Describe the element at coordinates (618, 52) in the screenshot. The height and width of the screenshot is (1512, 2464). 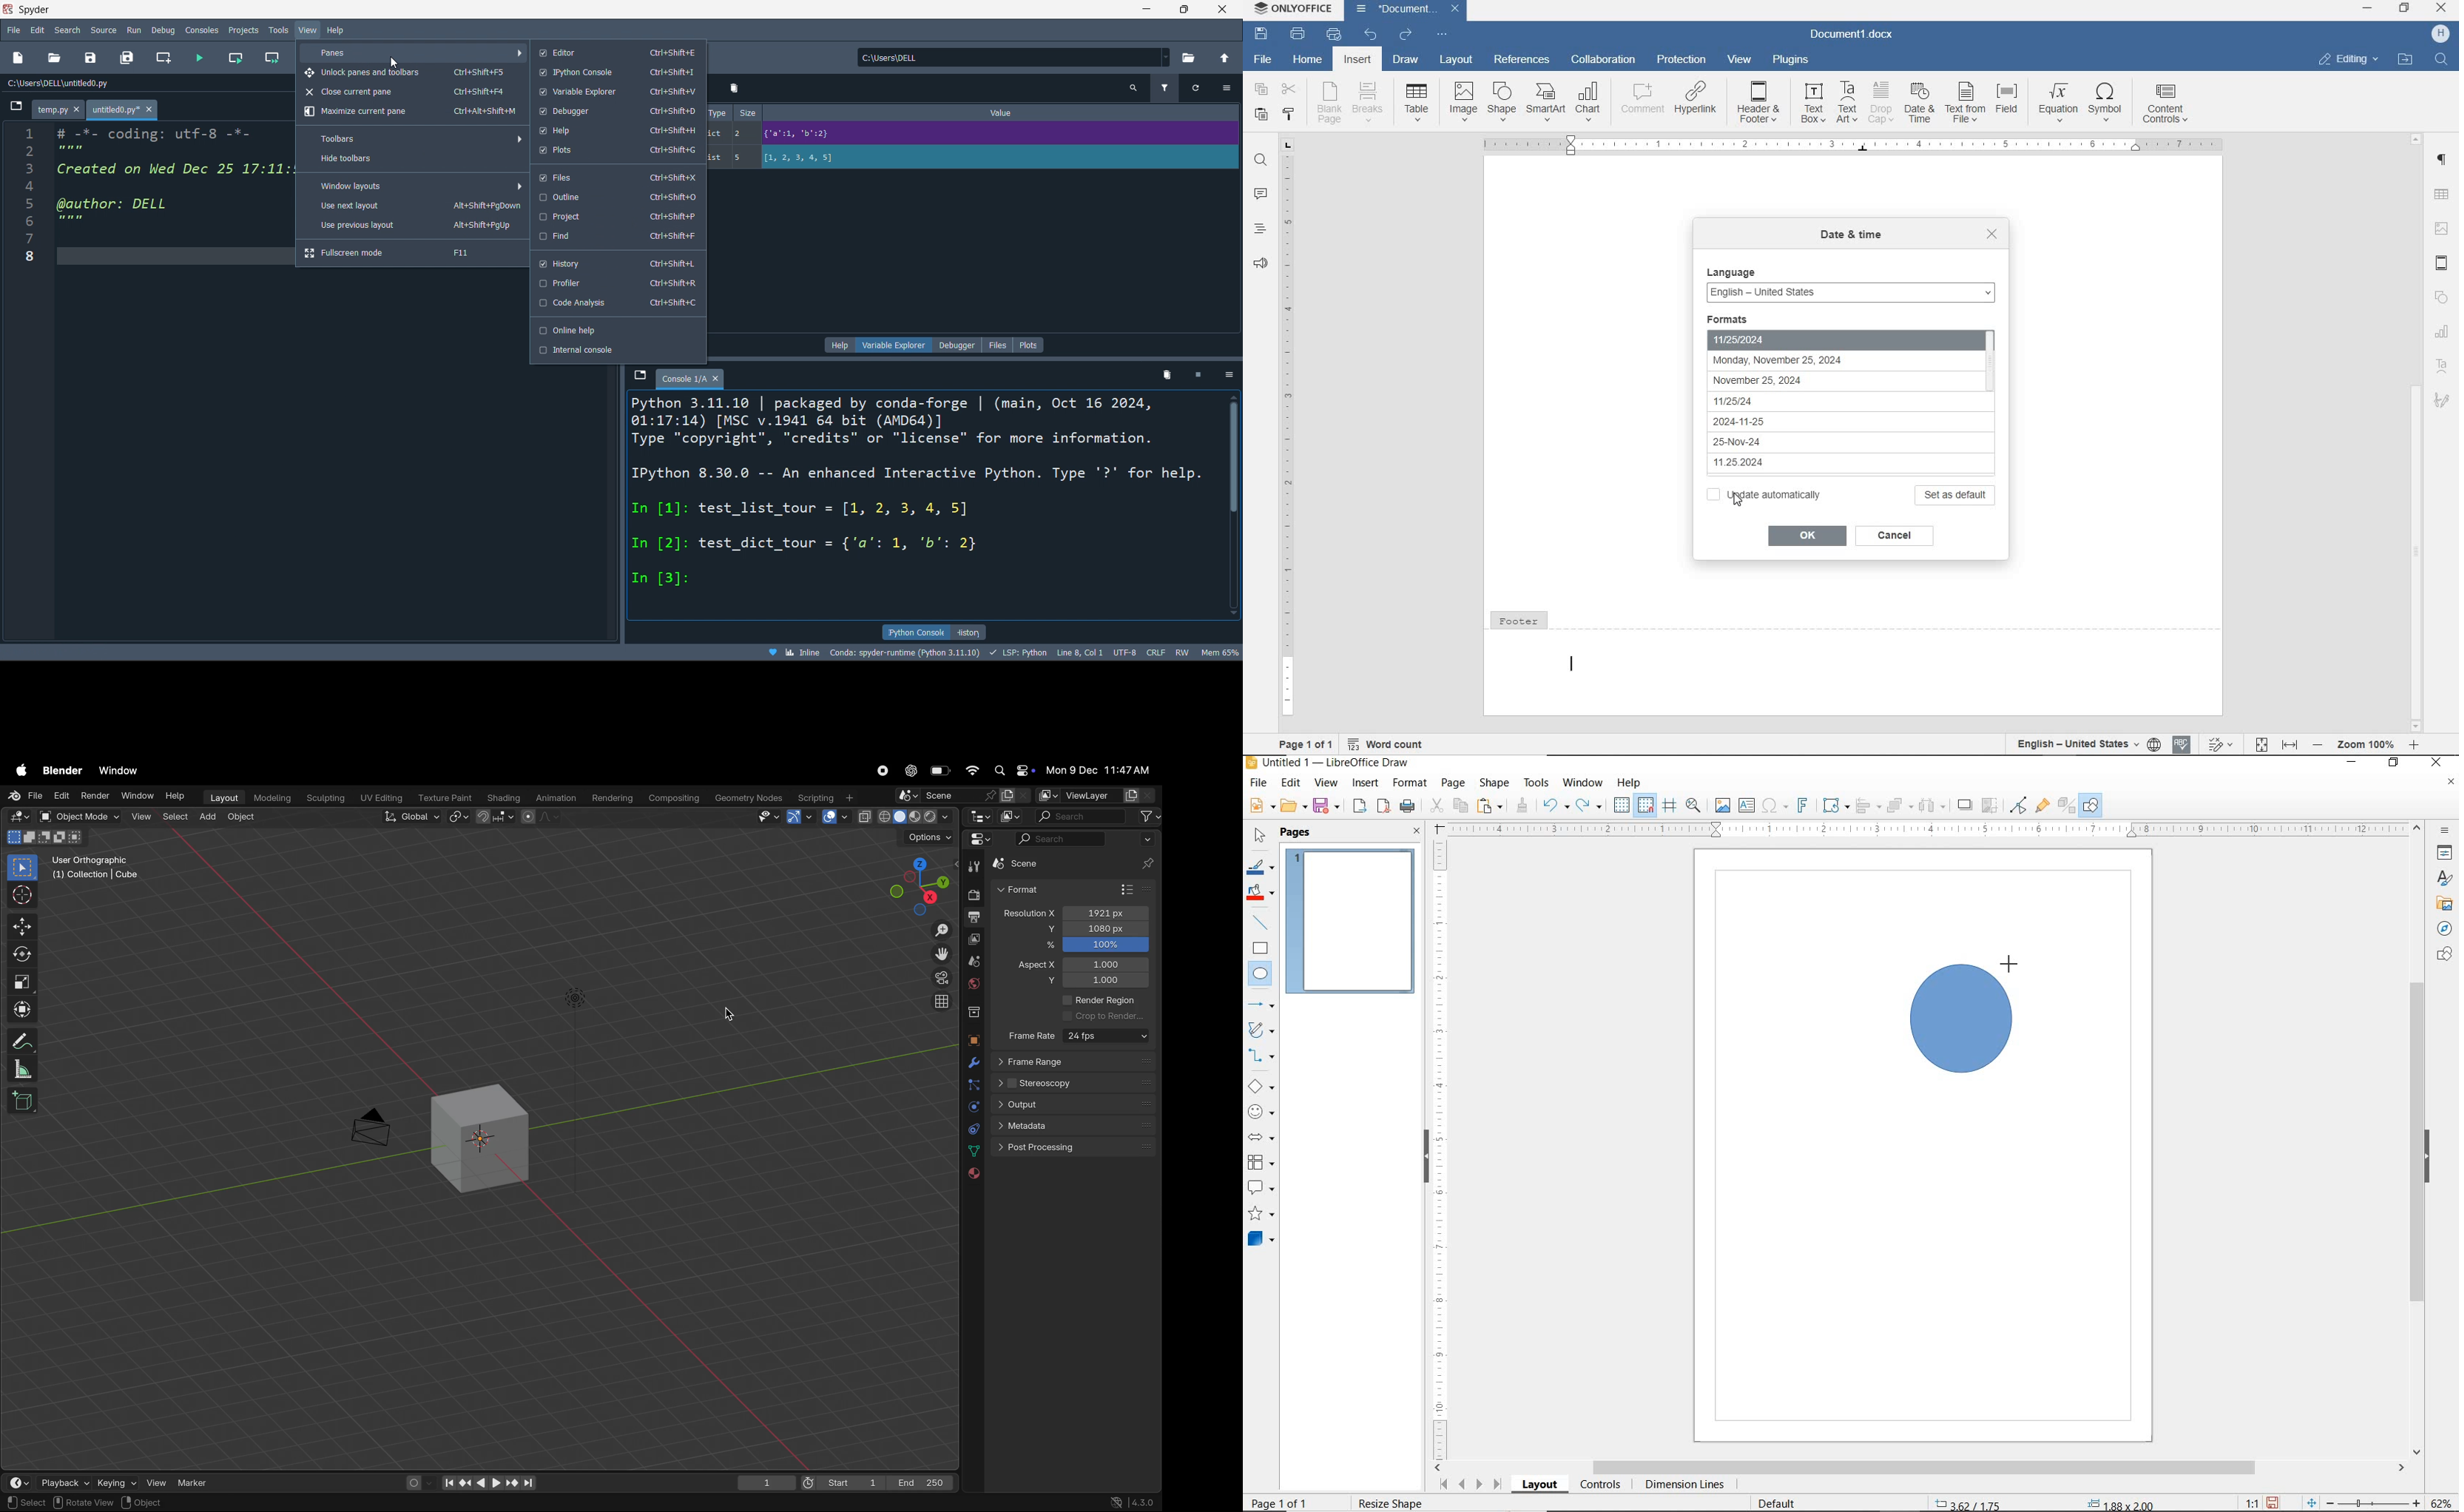
I see `editor` at that location.